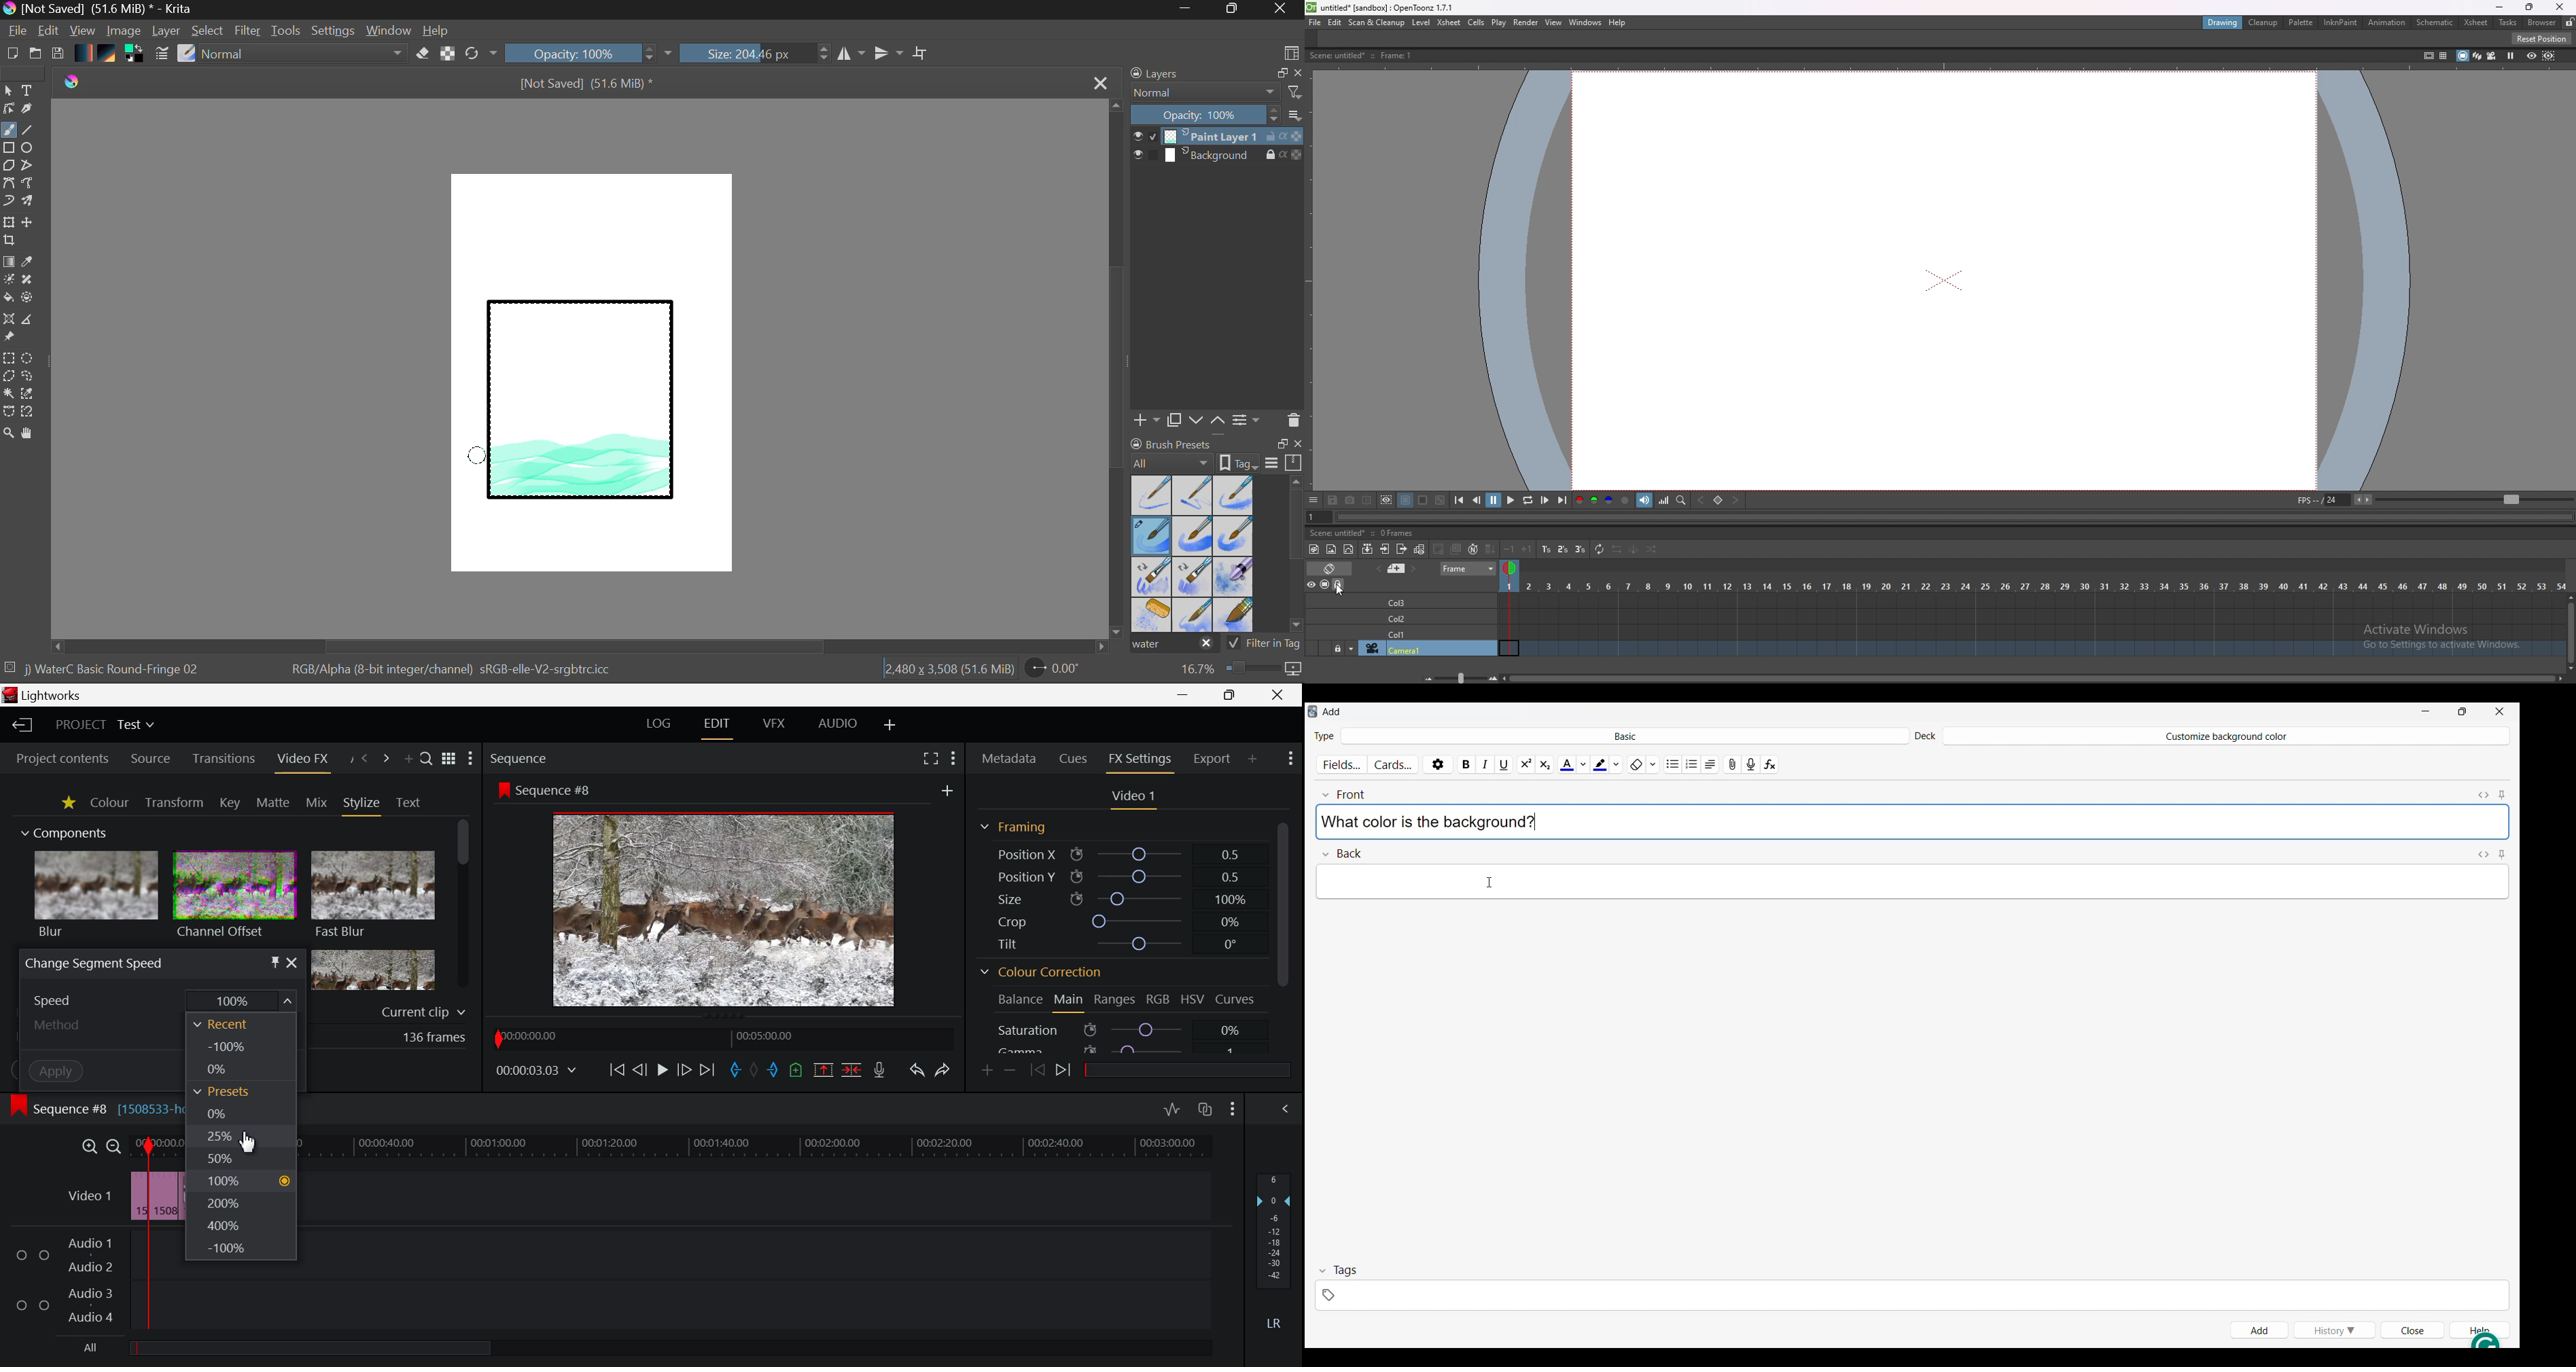 The image size is (2576, 1372). Describe the element at coordinates (1945, 517) in the screenshot. I see `animation player` at that location.